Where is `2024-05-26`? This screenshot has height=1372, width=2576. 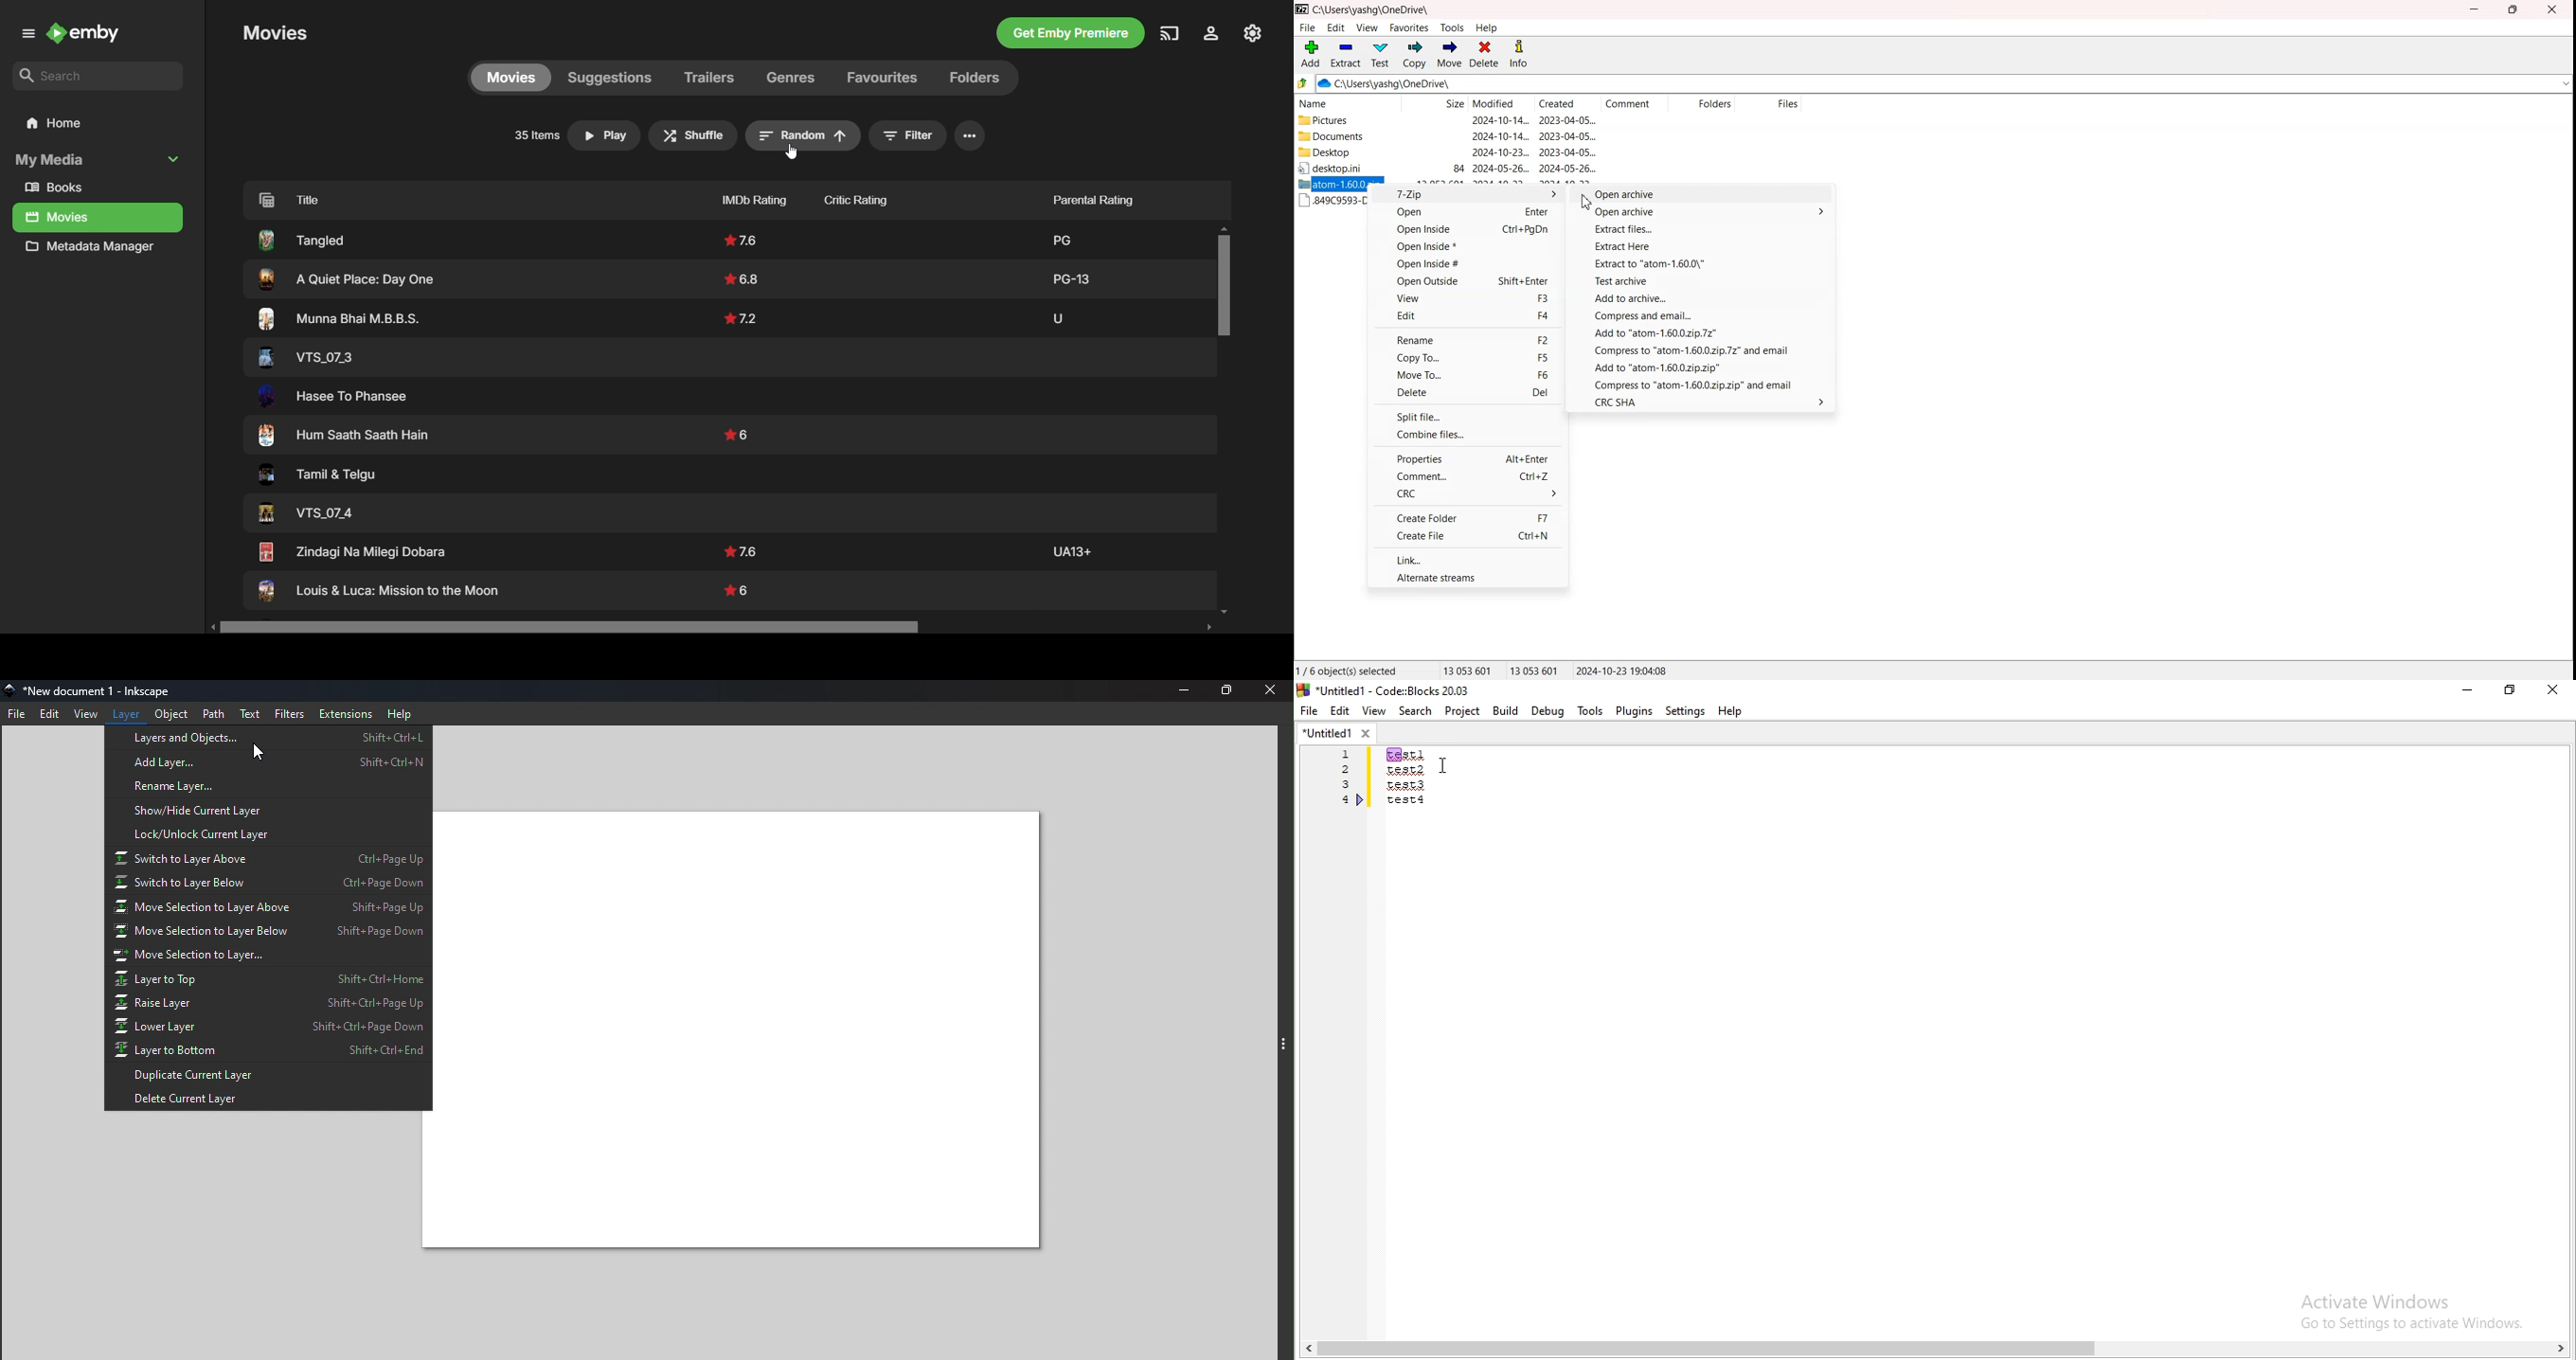 2024-05-26 is located at coordinates (1568, 168).